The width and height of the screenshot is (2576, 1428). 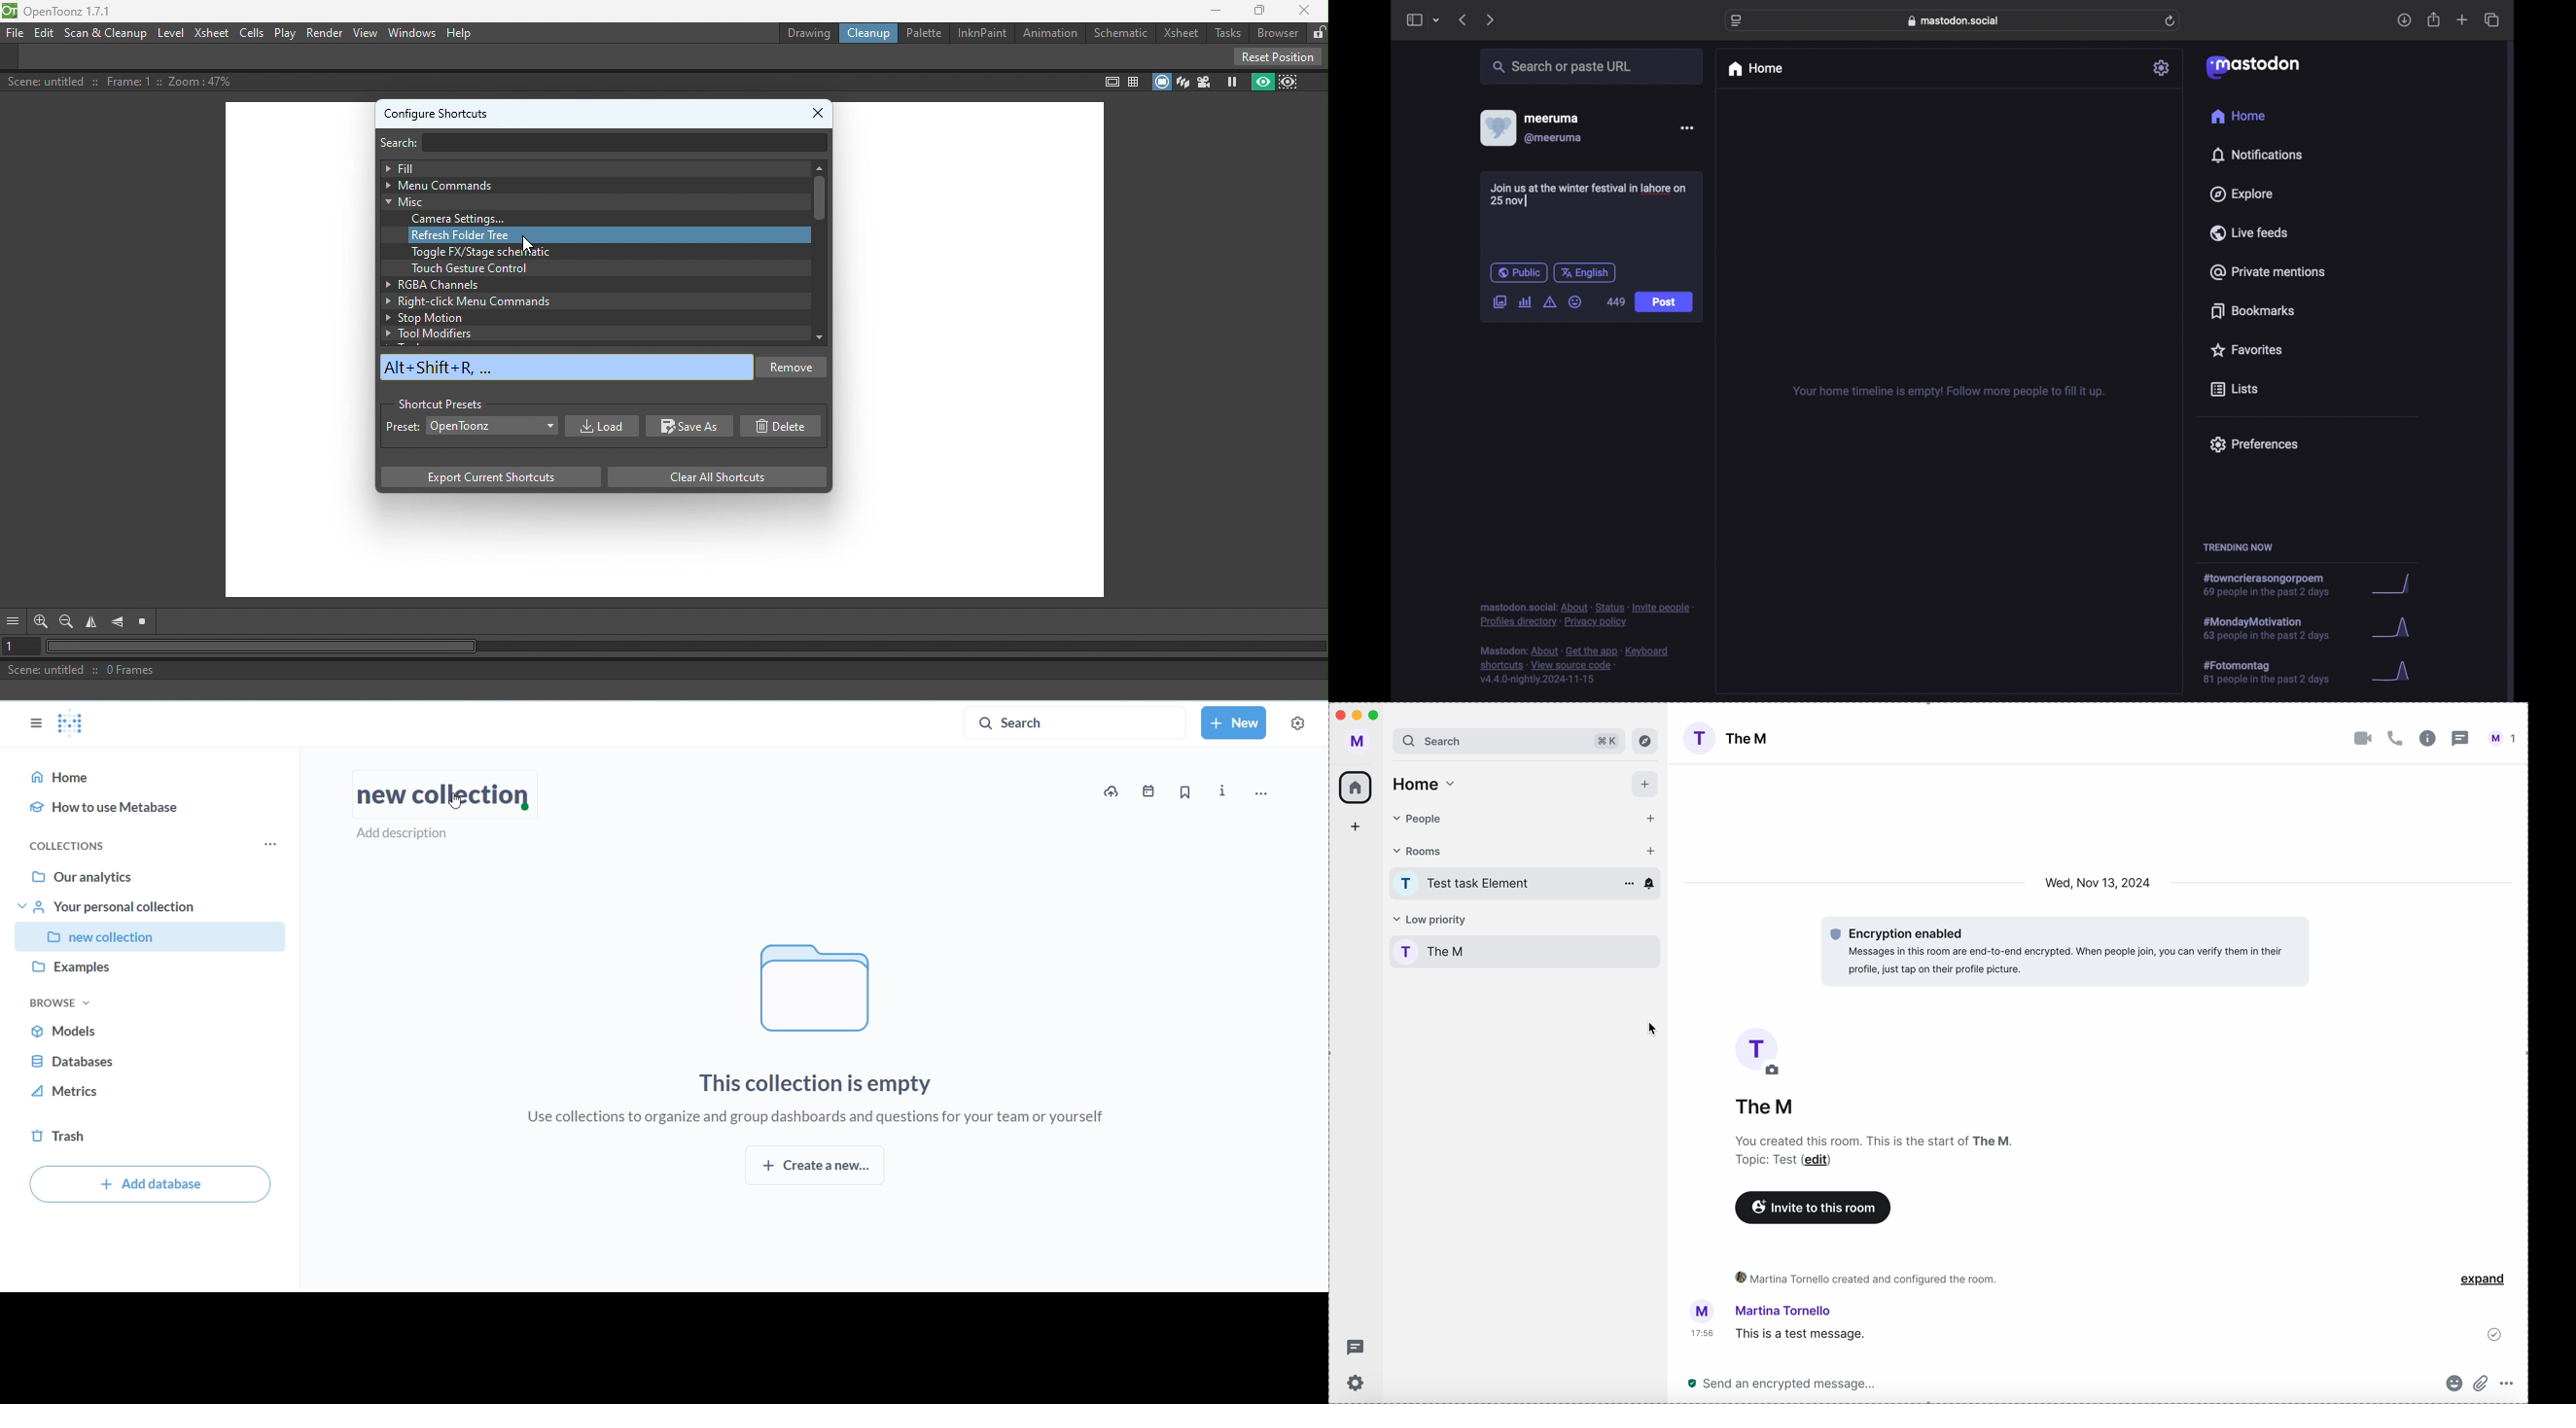 What do you see at coordinates (2395, 630) in the screenshot?
I see `graph` at bounding box center [2395, 630].